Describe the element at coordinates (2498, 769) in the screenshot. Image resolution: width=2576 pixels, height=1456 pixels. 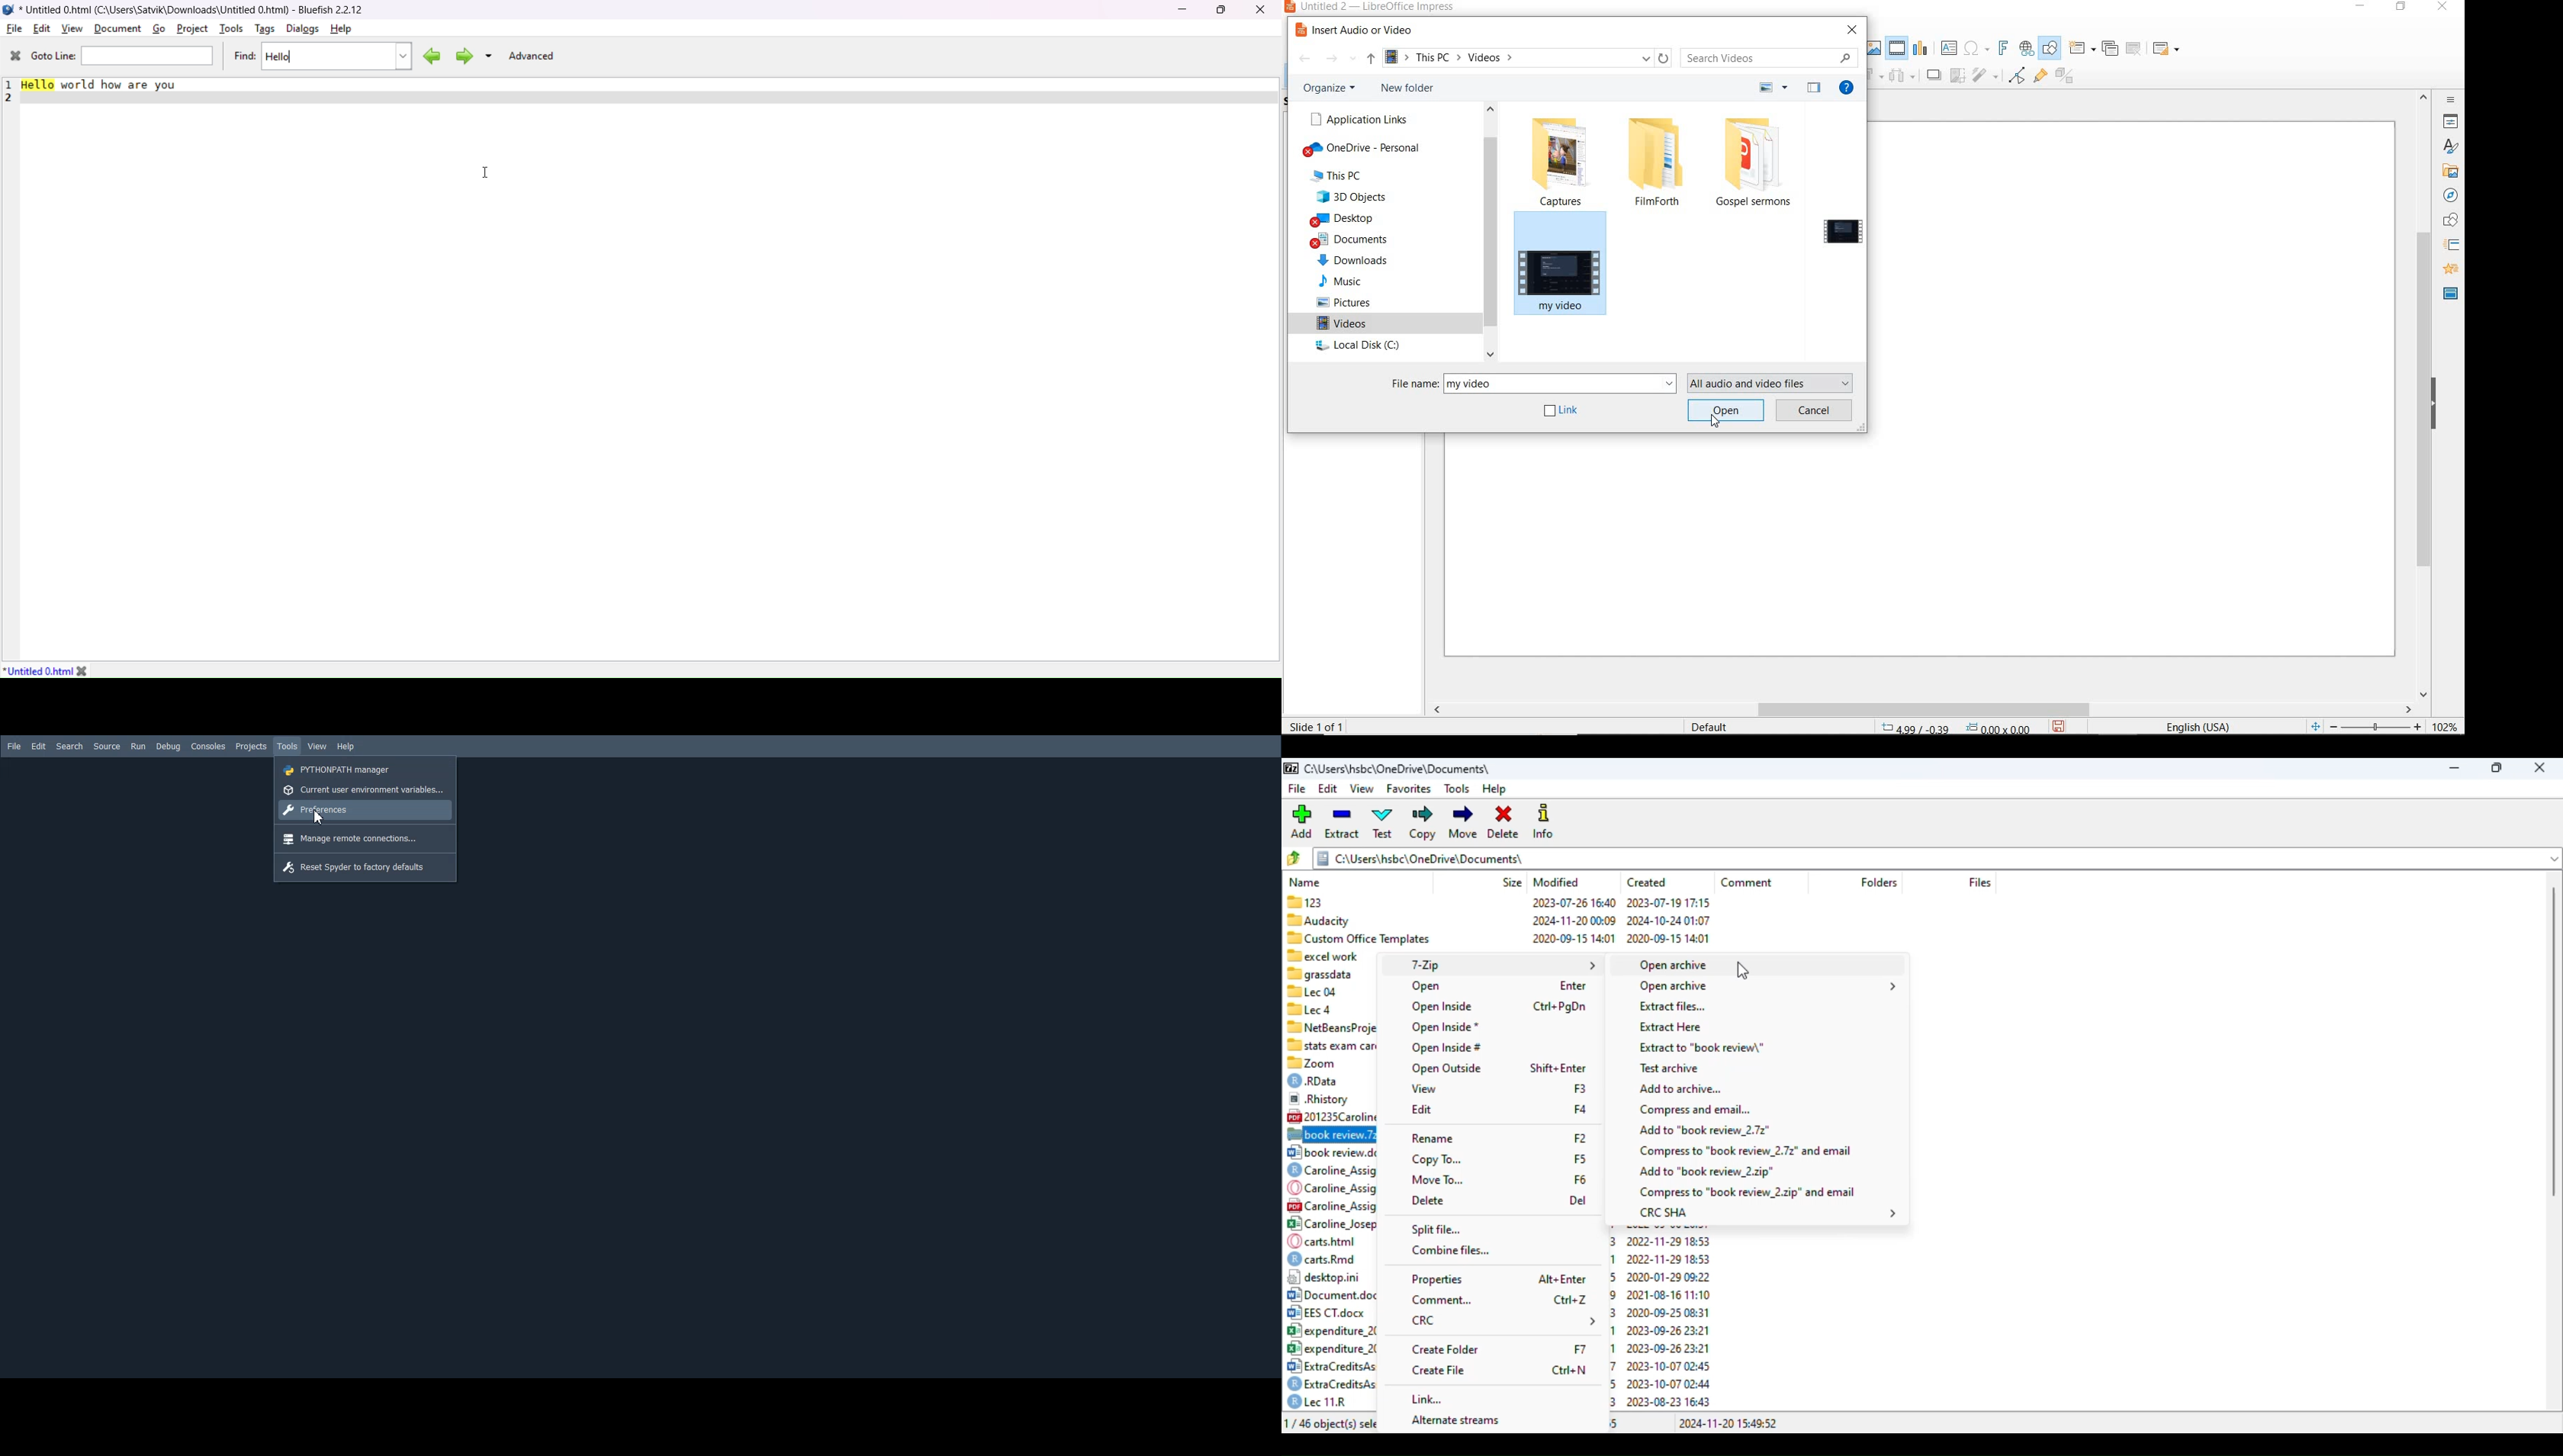
I see `maximize` at that location.